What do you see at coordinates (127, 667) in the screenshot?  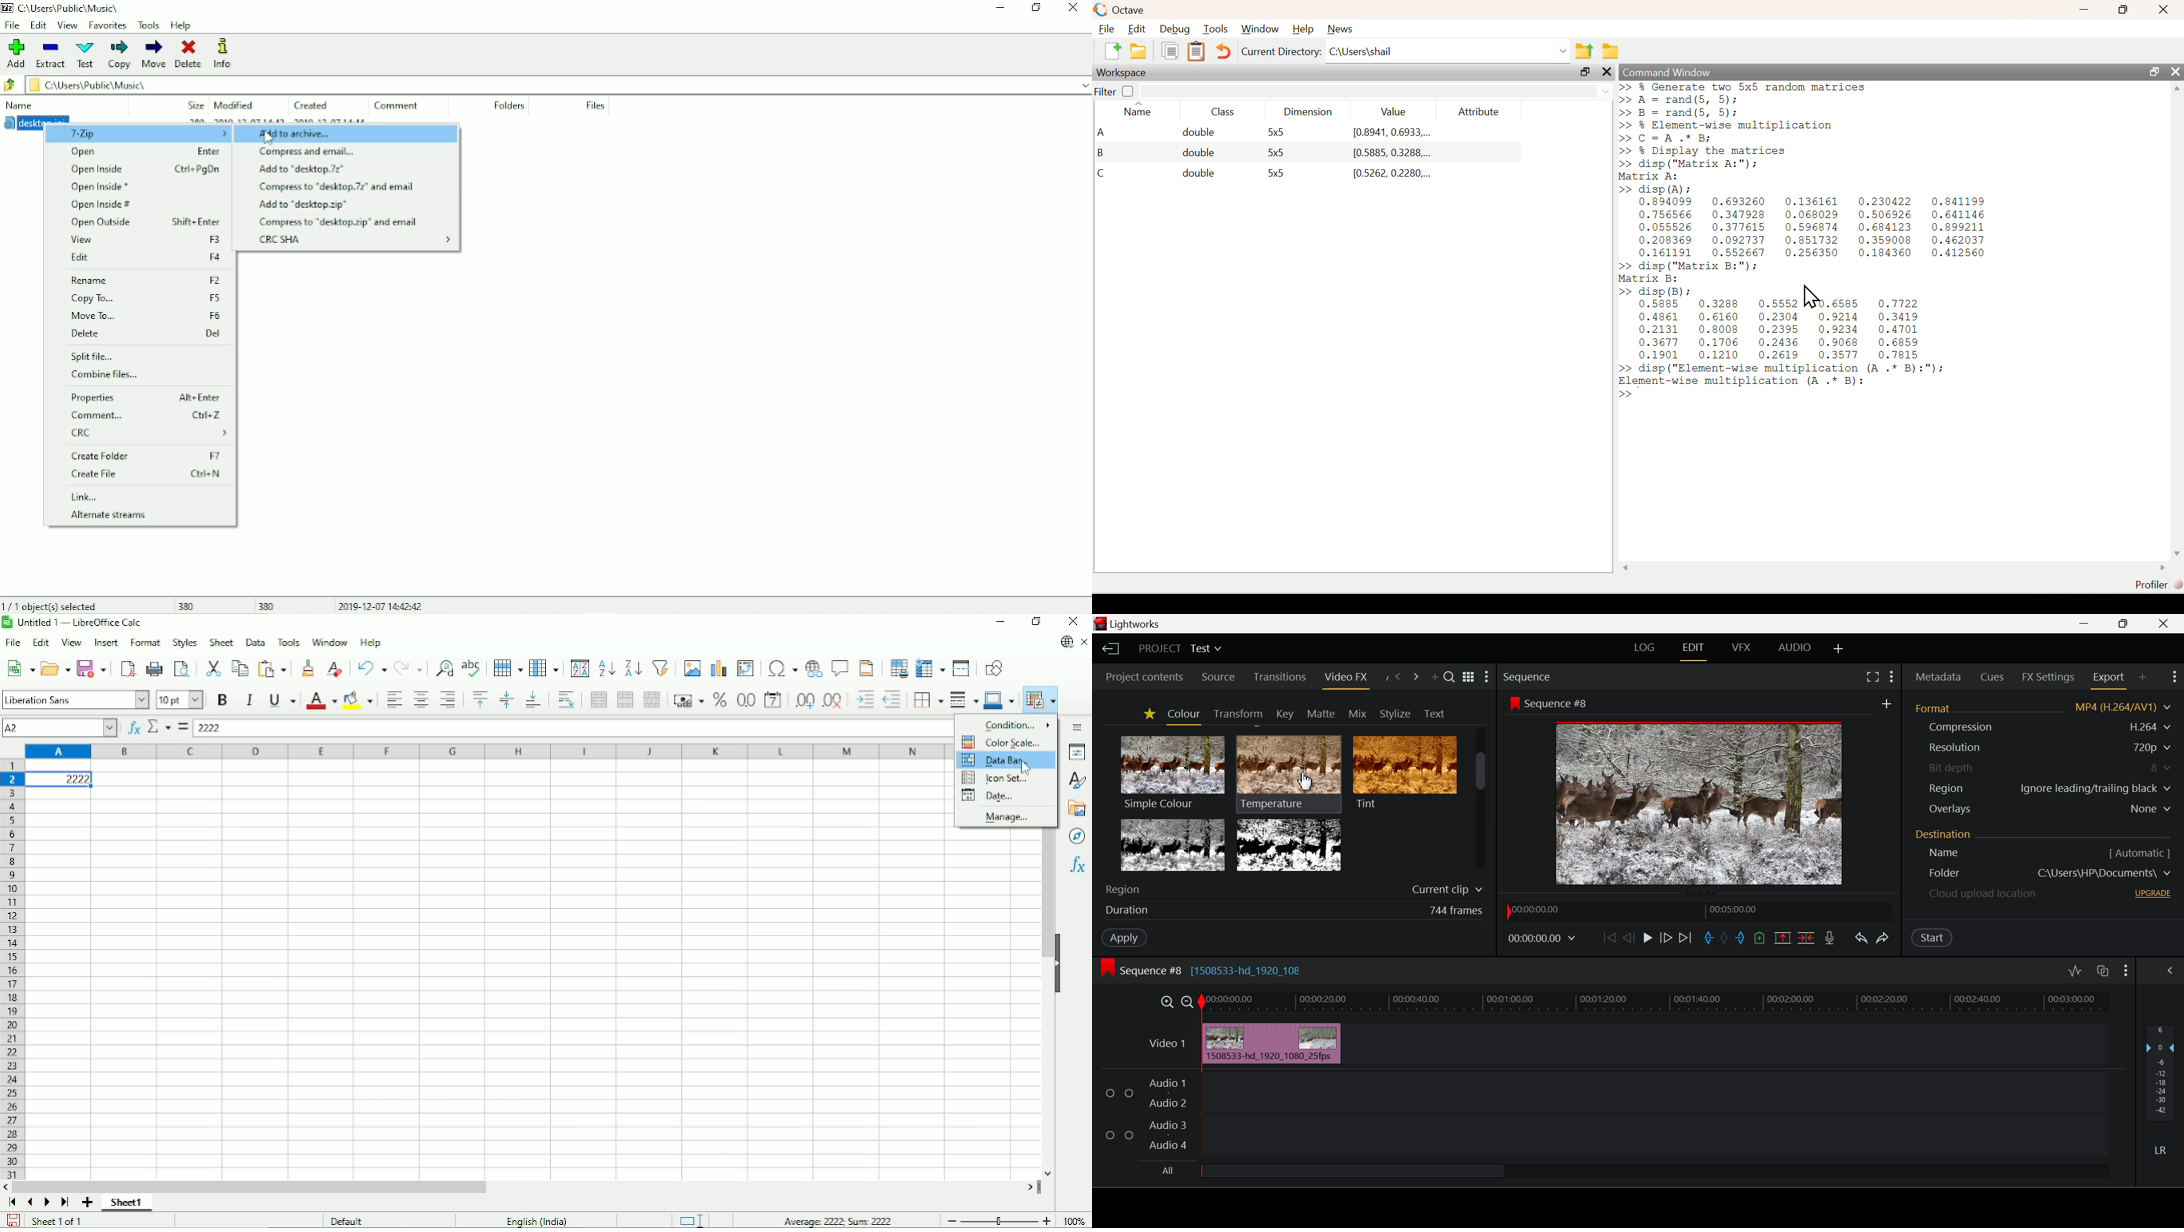 I see `Export directly as PDF` at bounding box center [127, 667].